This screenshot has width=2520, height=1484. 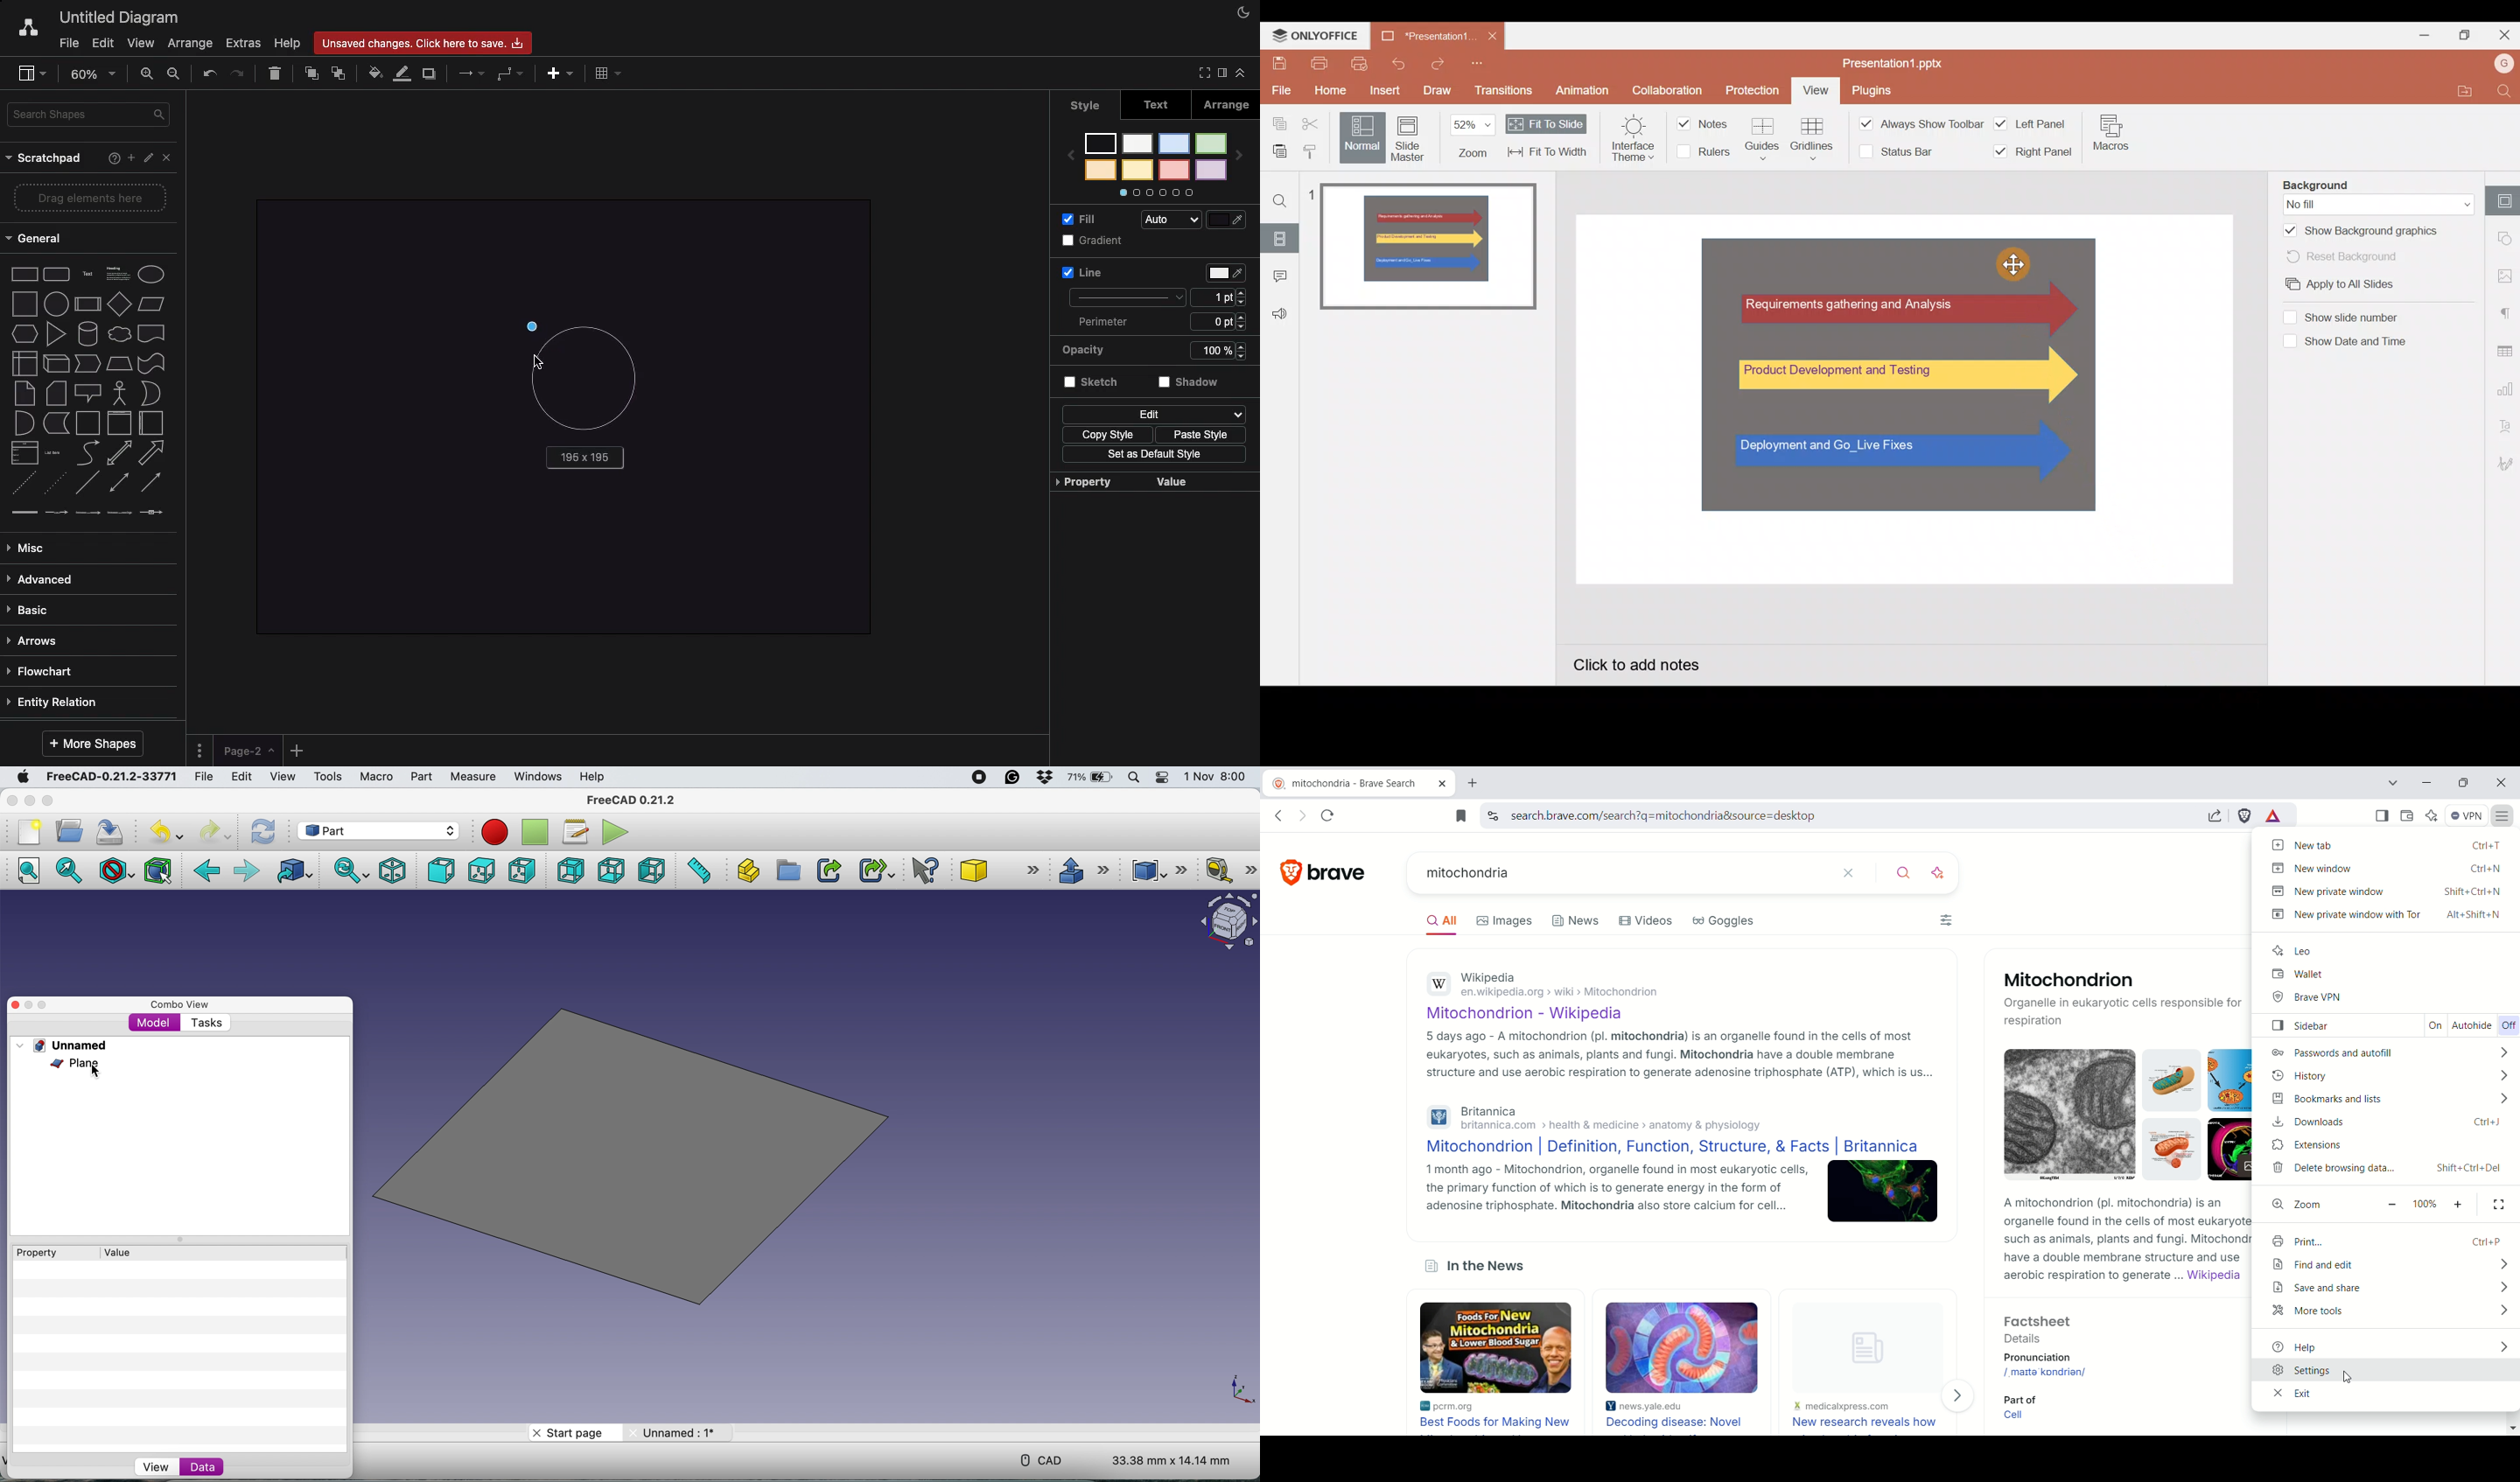 I want to click on show sidebar, so click(x=2380, y=814).